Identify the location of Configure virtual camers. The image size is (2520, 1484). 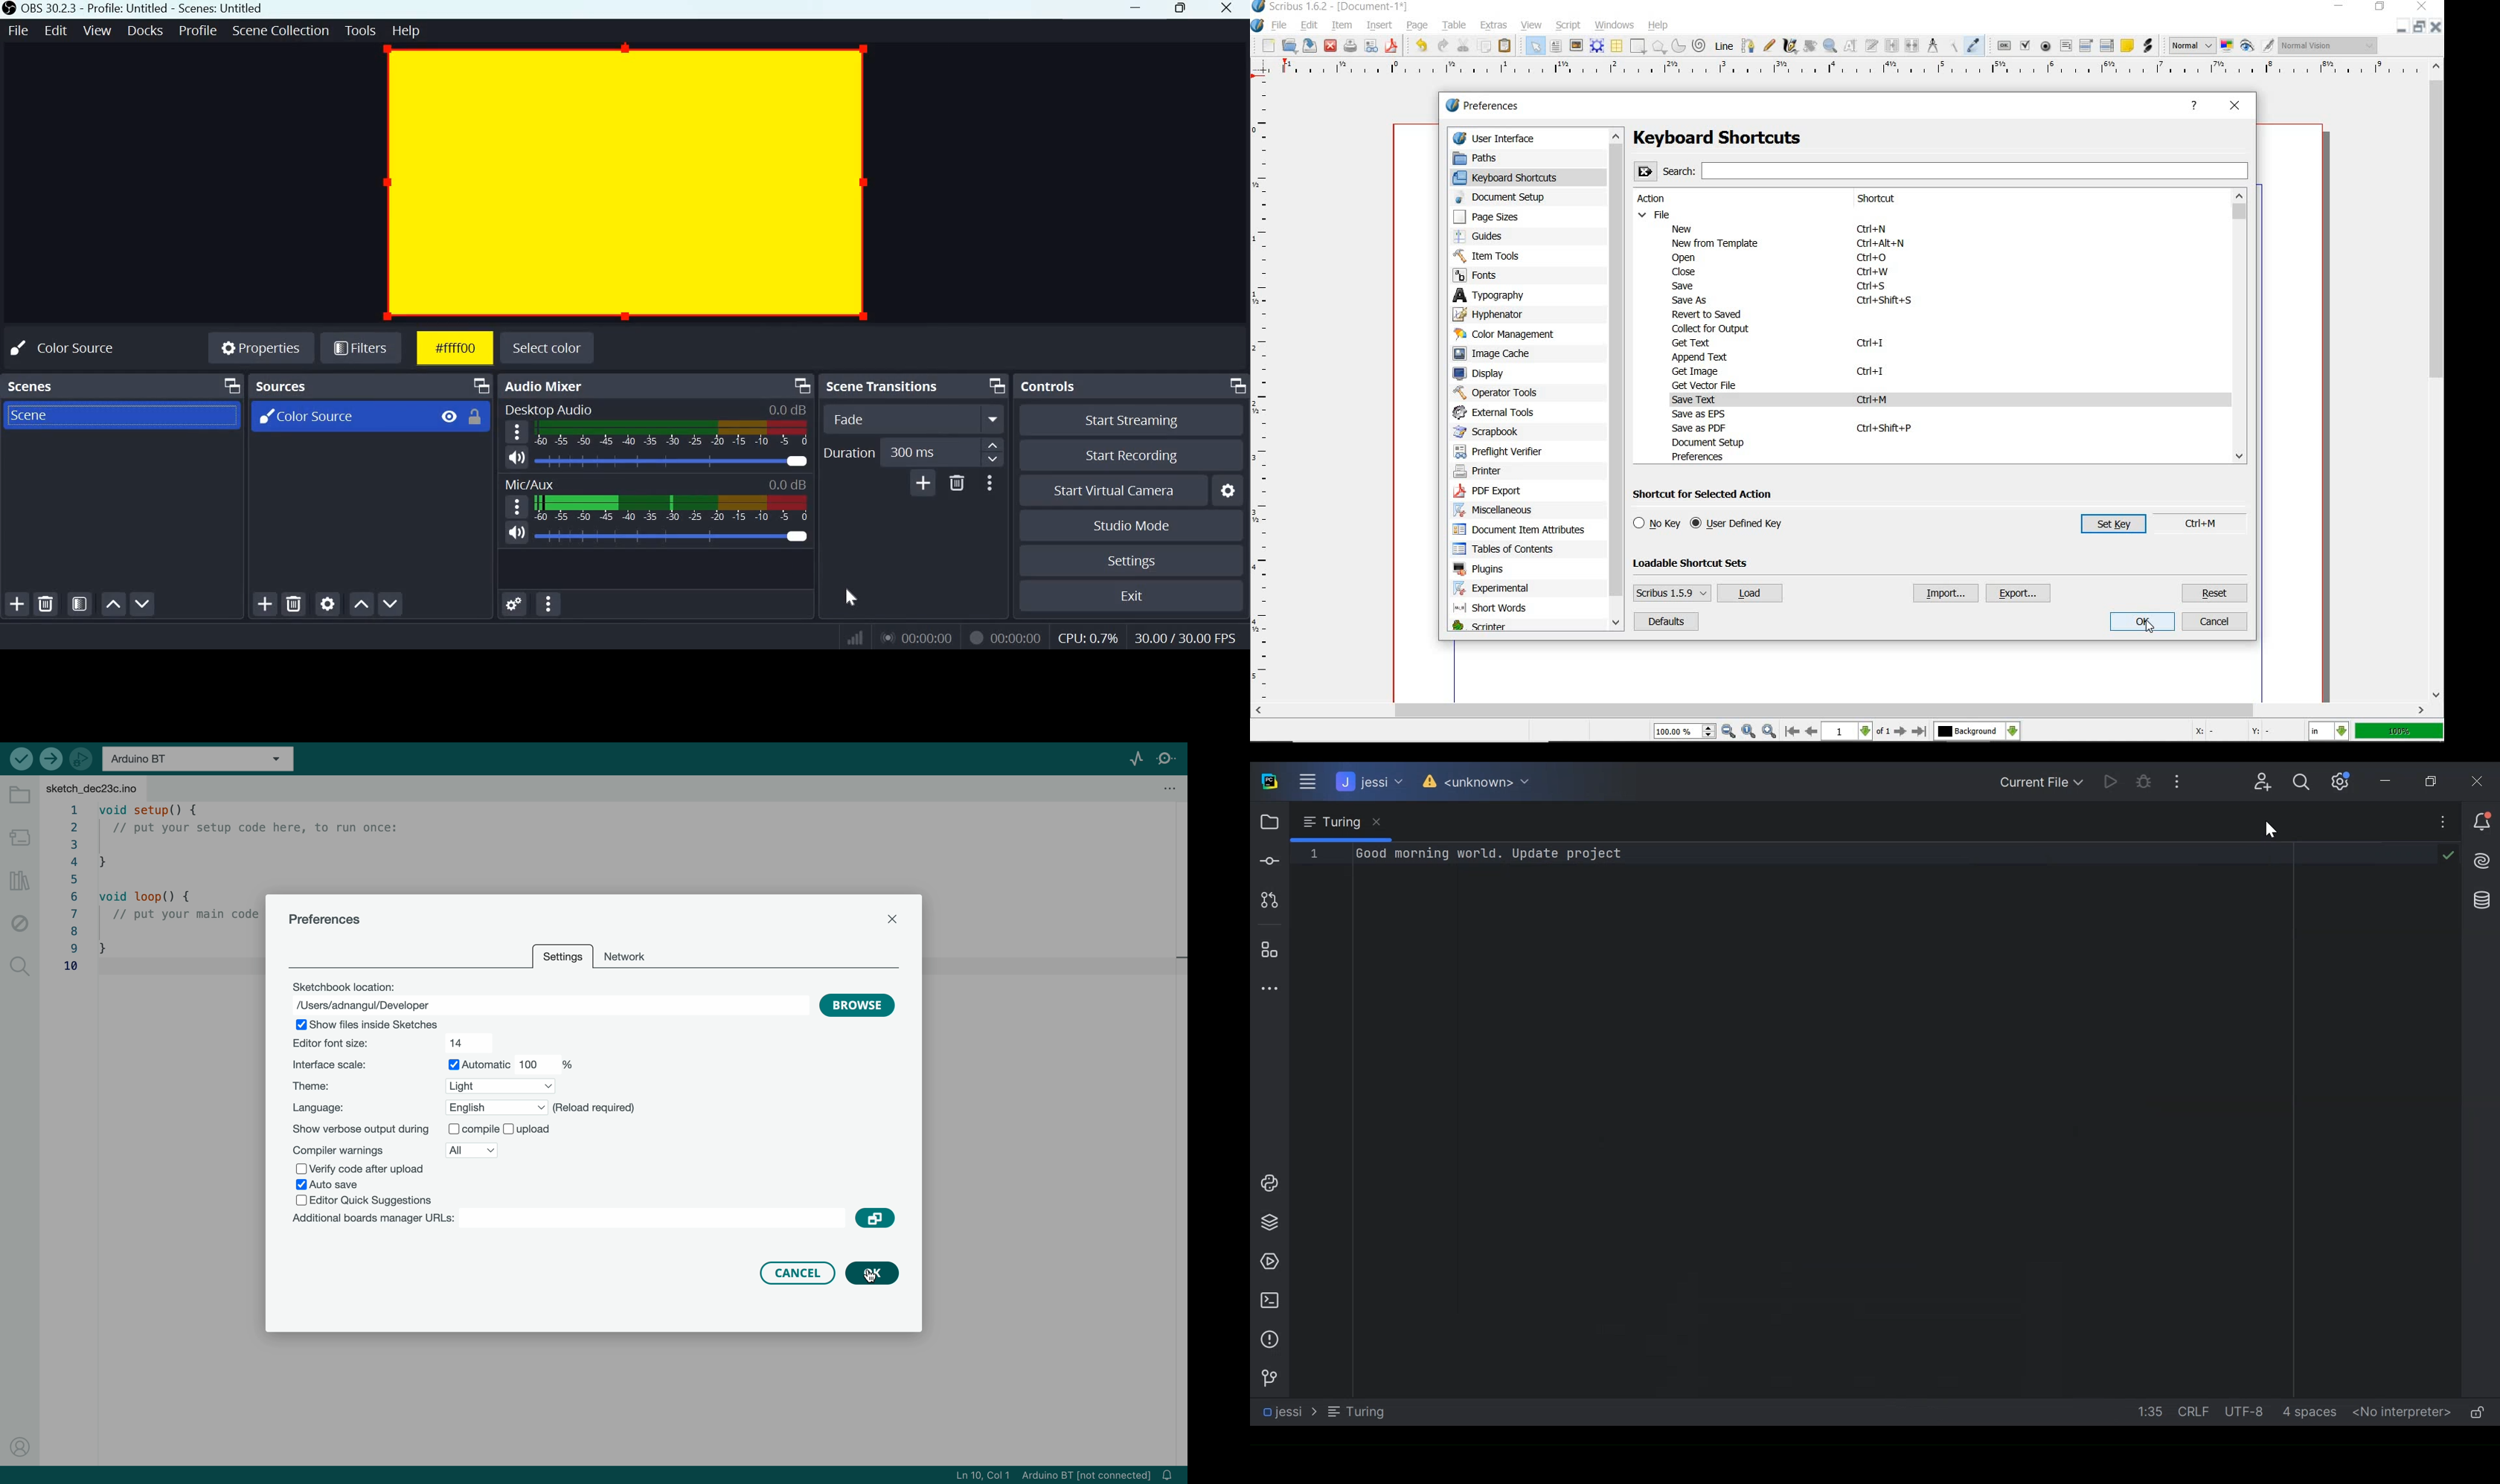
(1230, 491).